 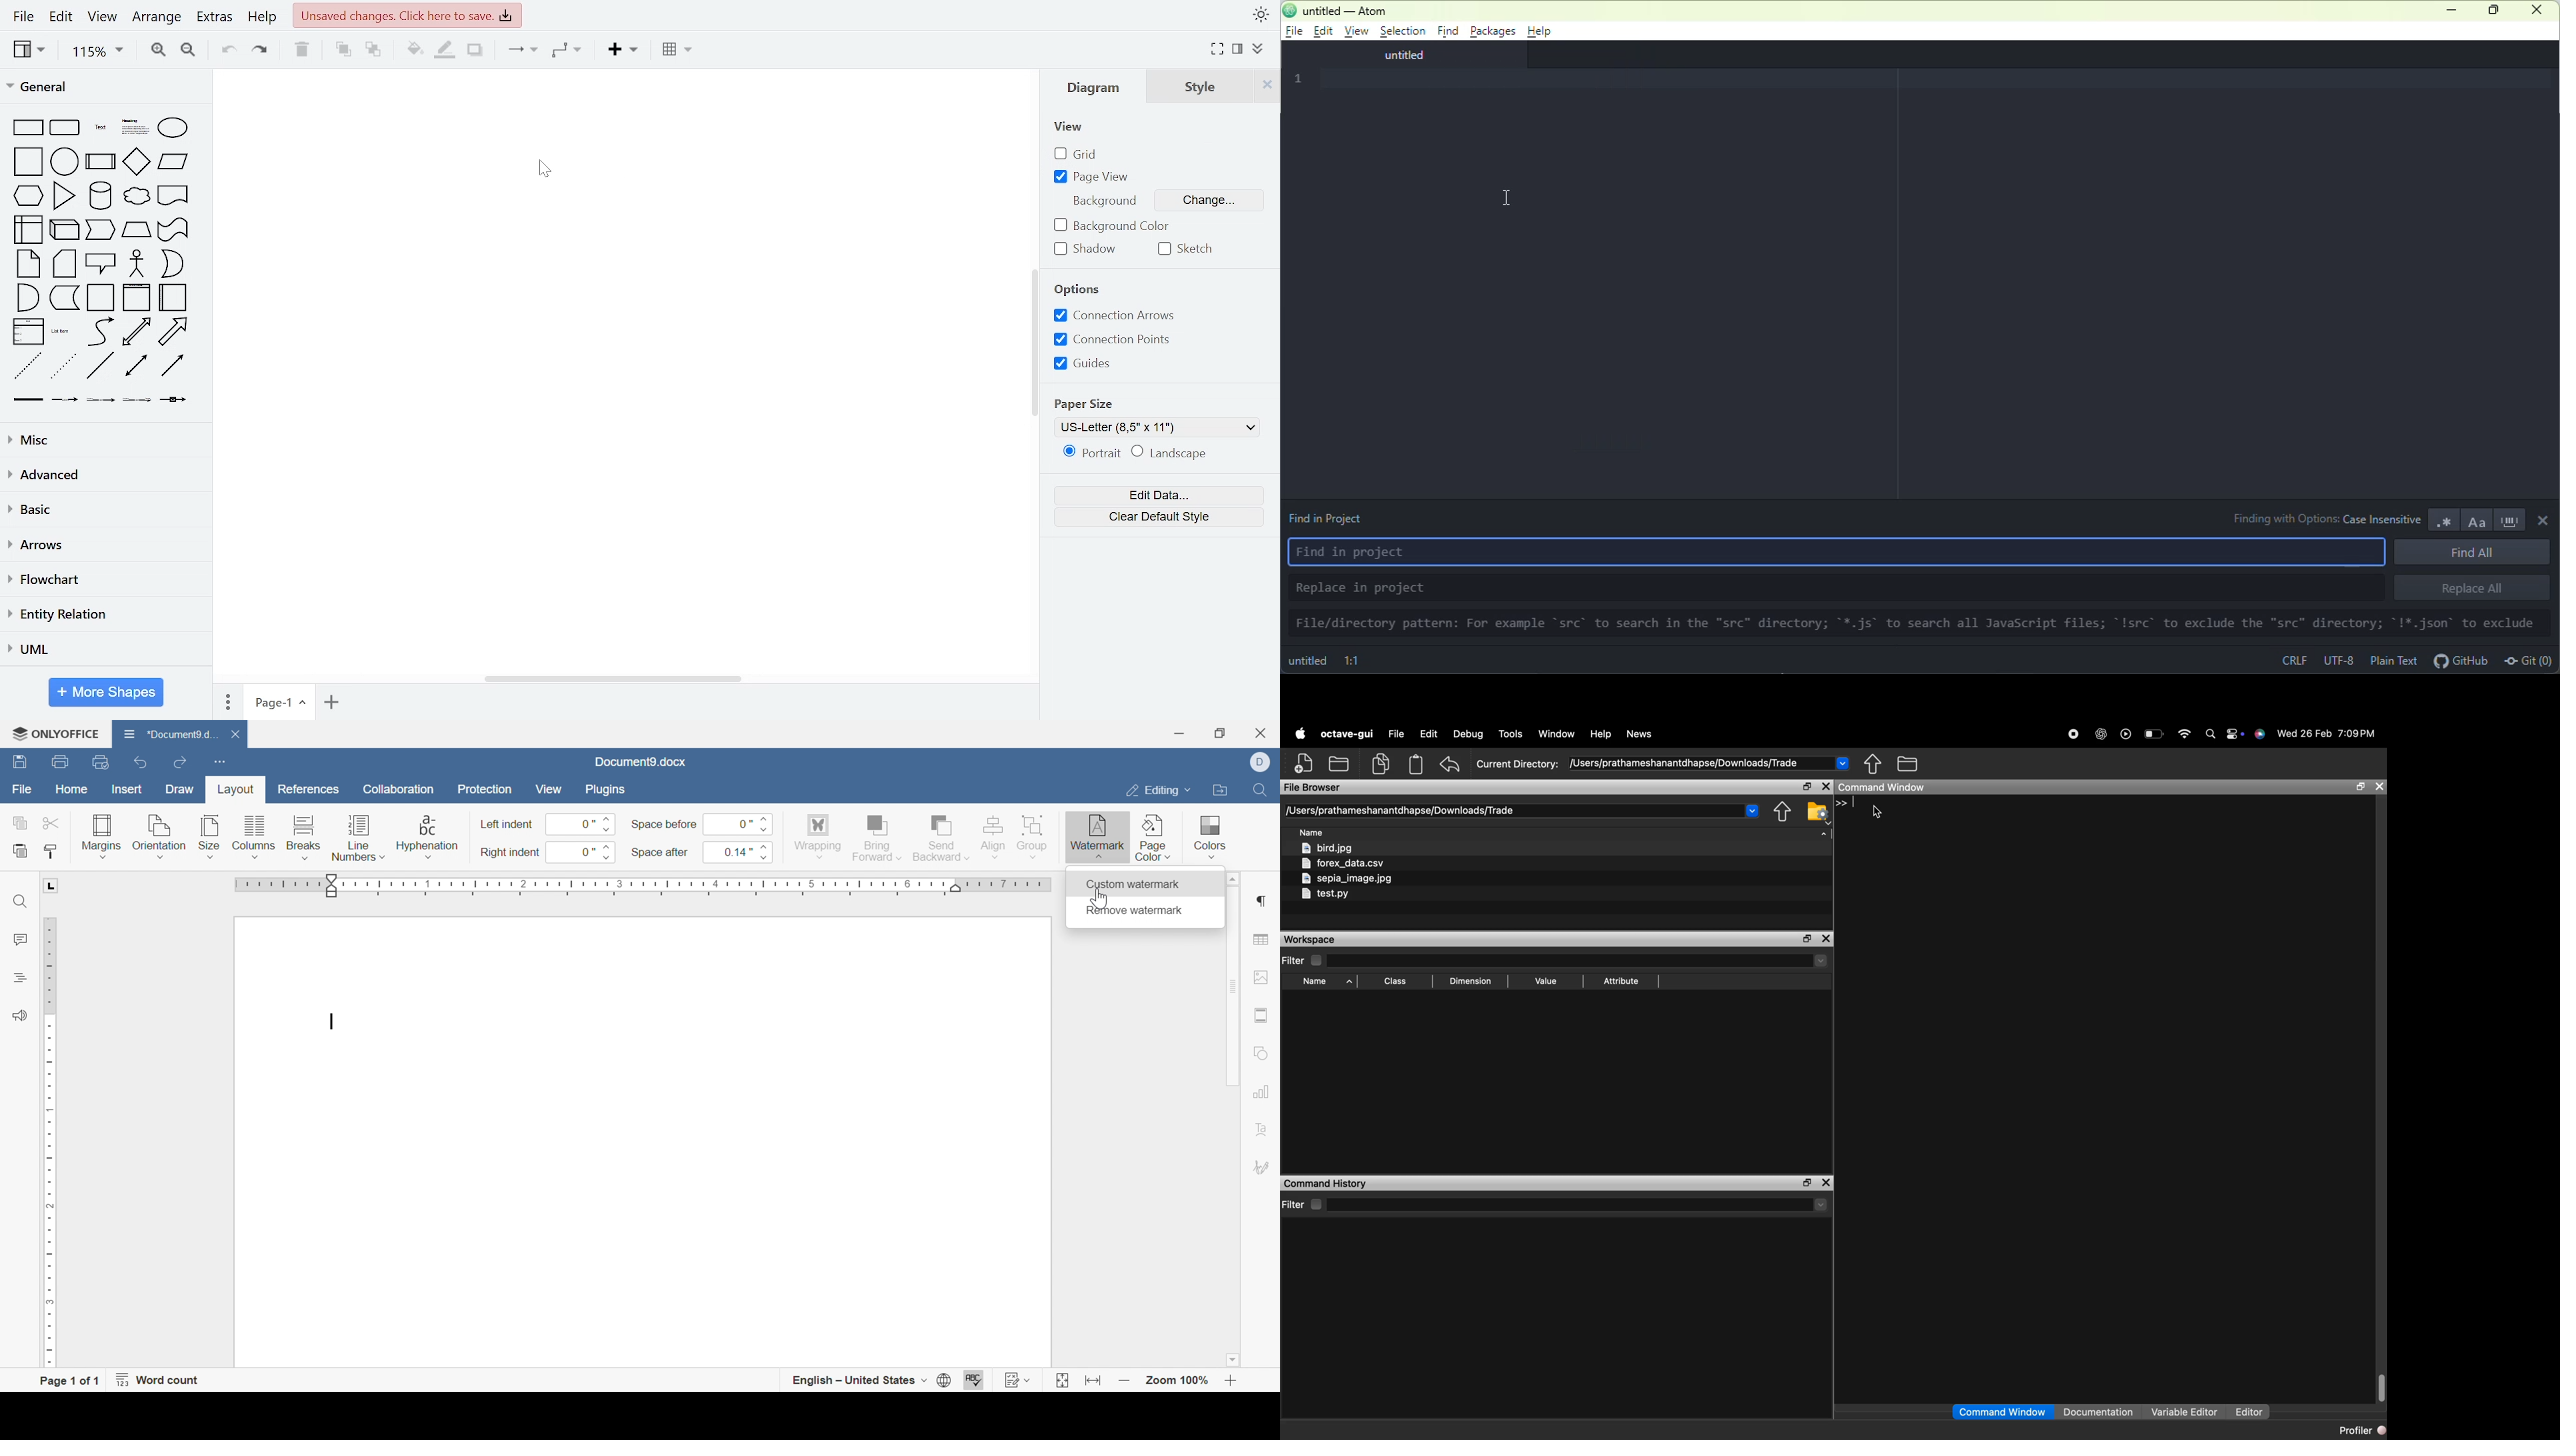 What do you see at coordinates (1451, 764) in the screenshot?
I see `undo` at bounding box center [1451, 764].